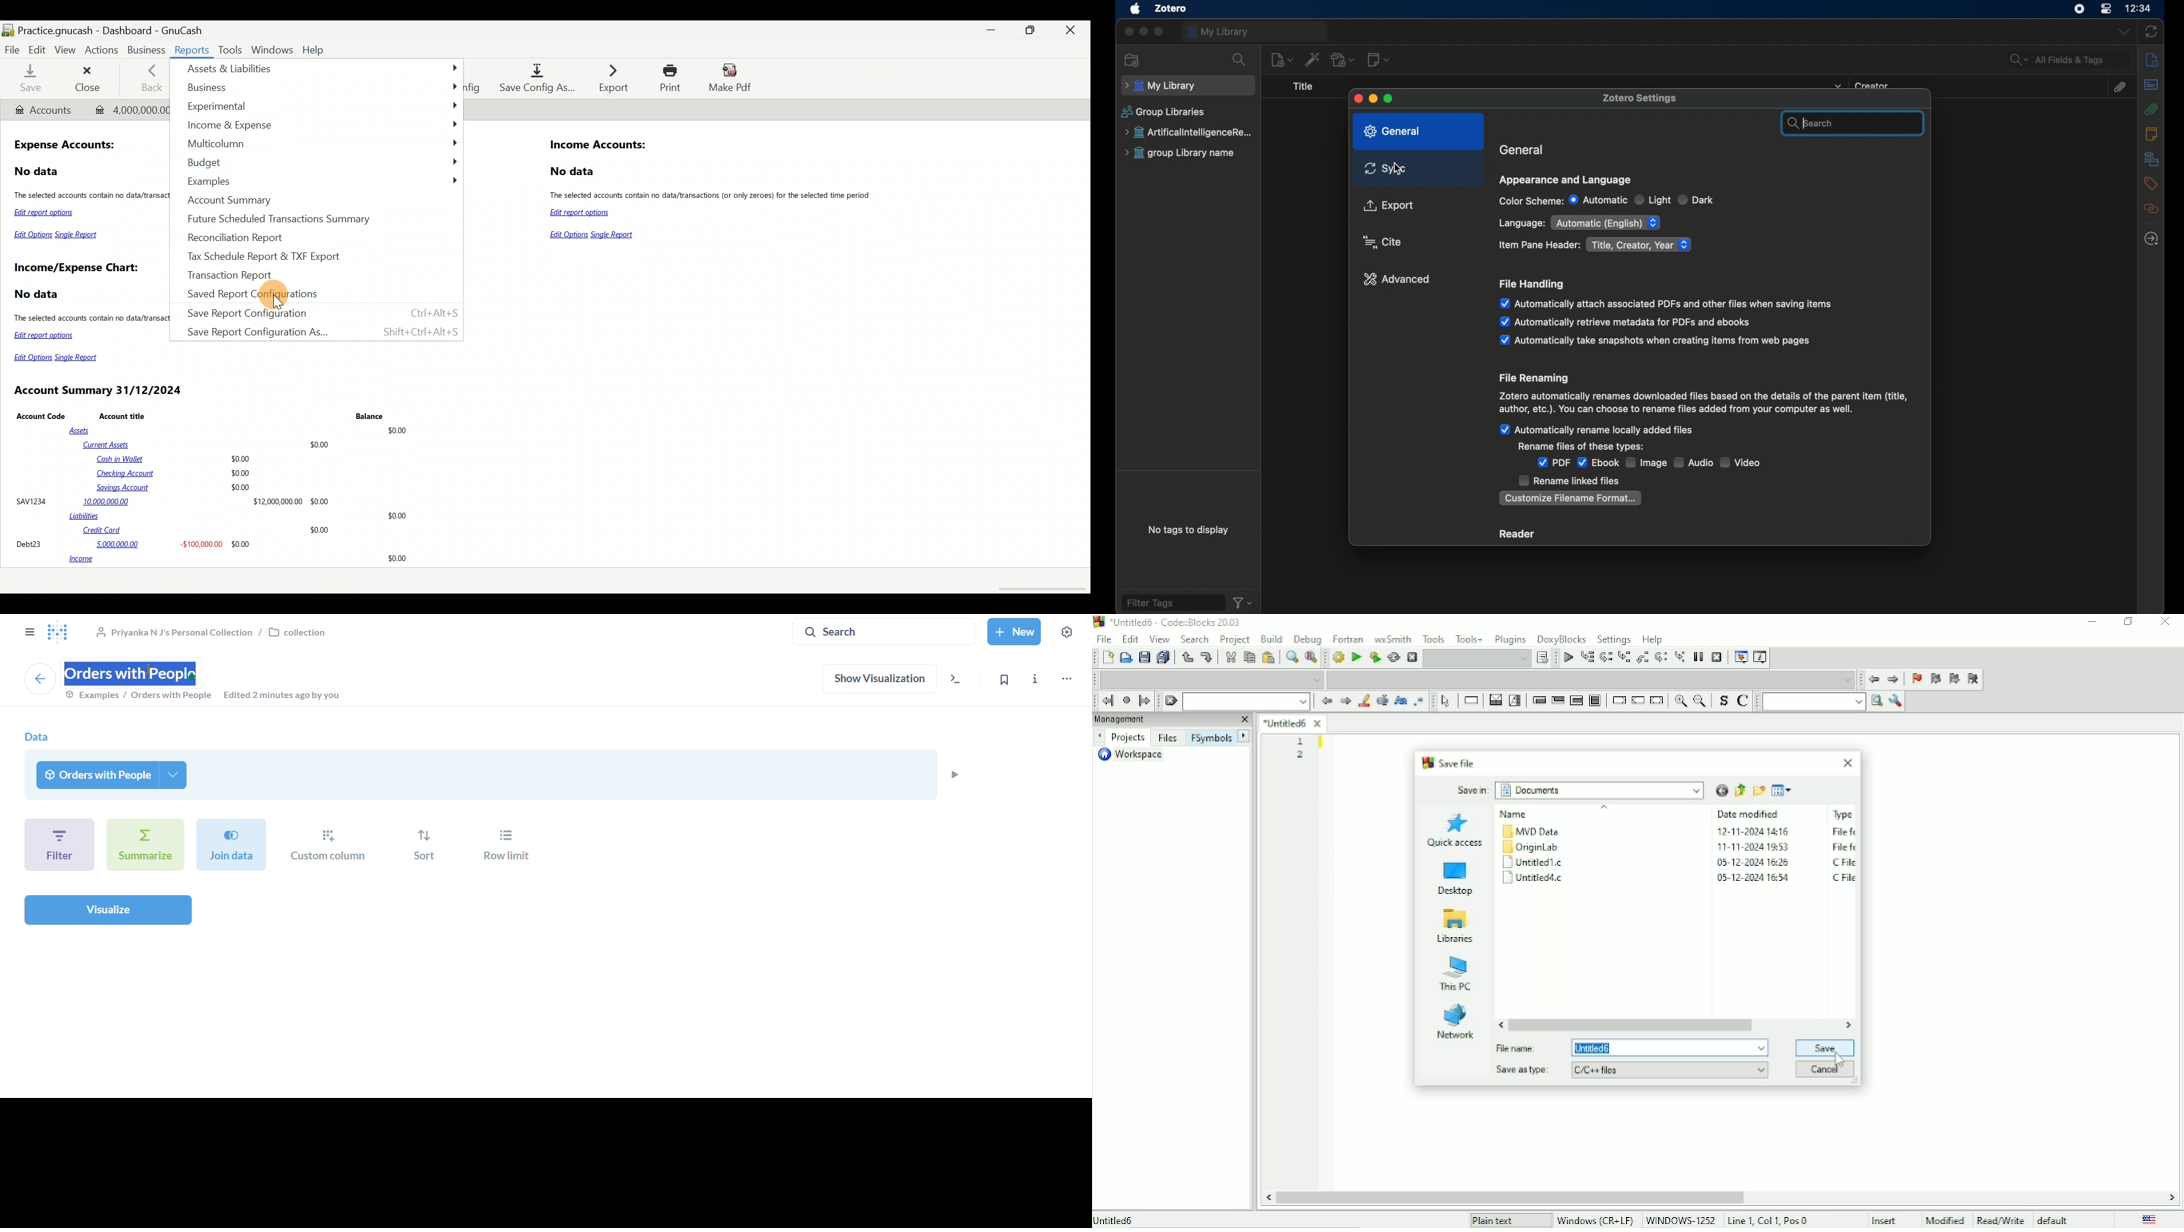 The width and height of the screenshot is (2184, 1232). Describe the element at coordinates (1172, 8) in the screenshot. I see `zotero` at that location.